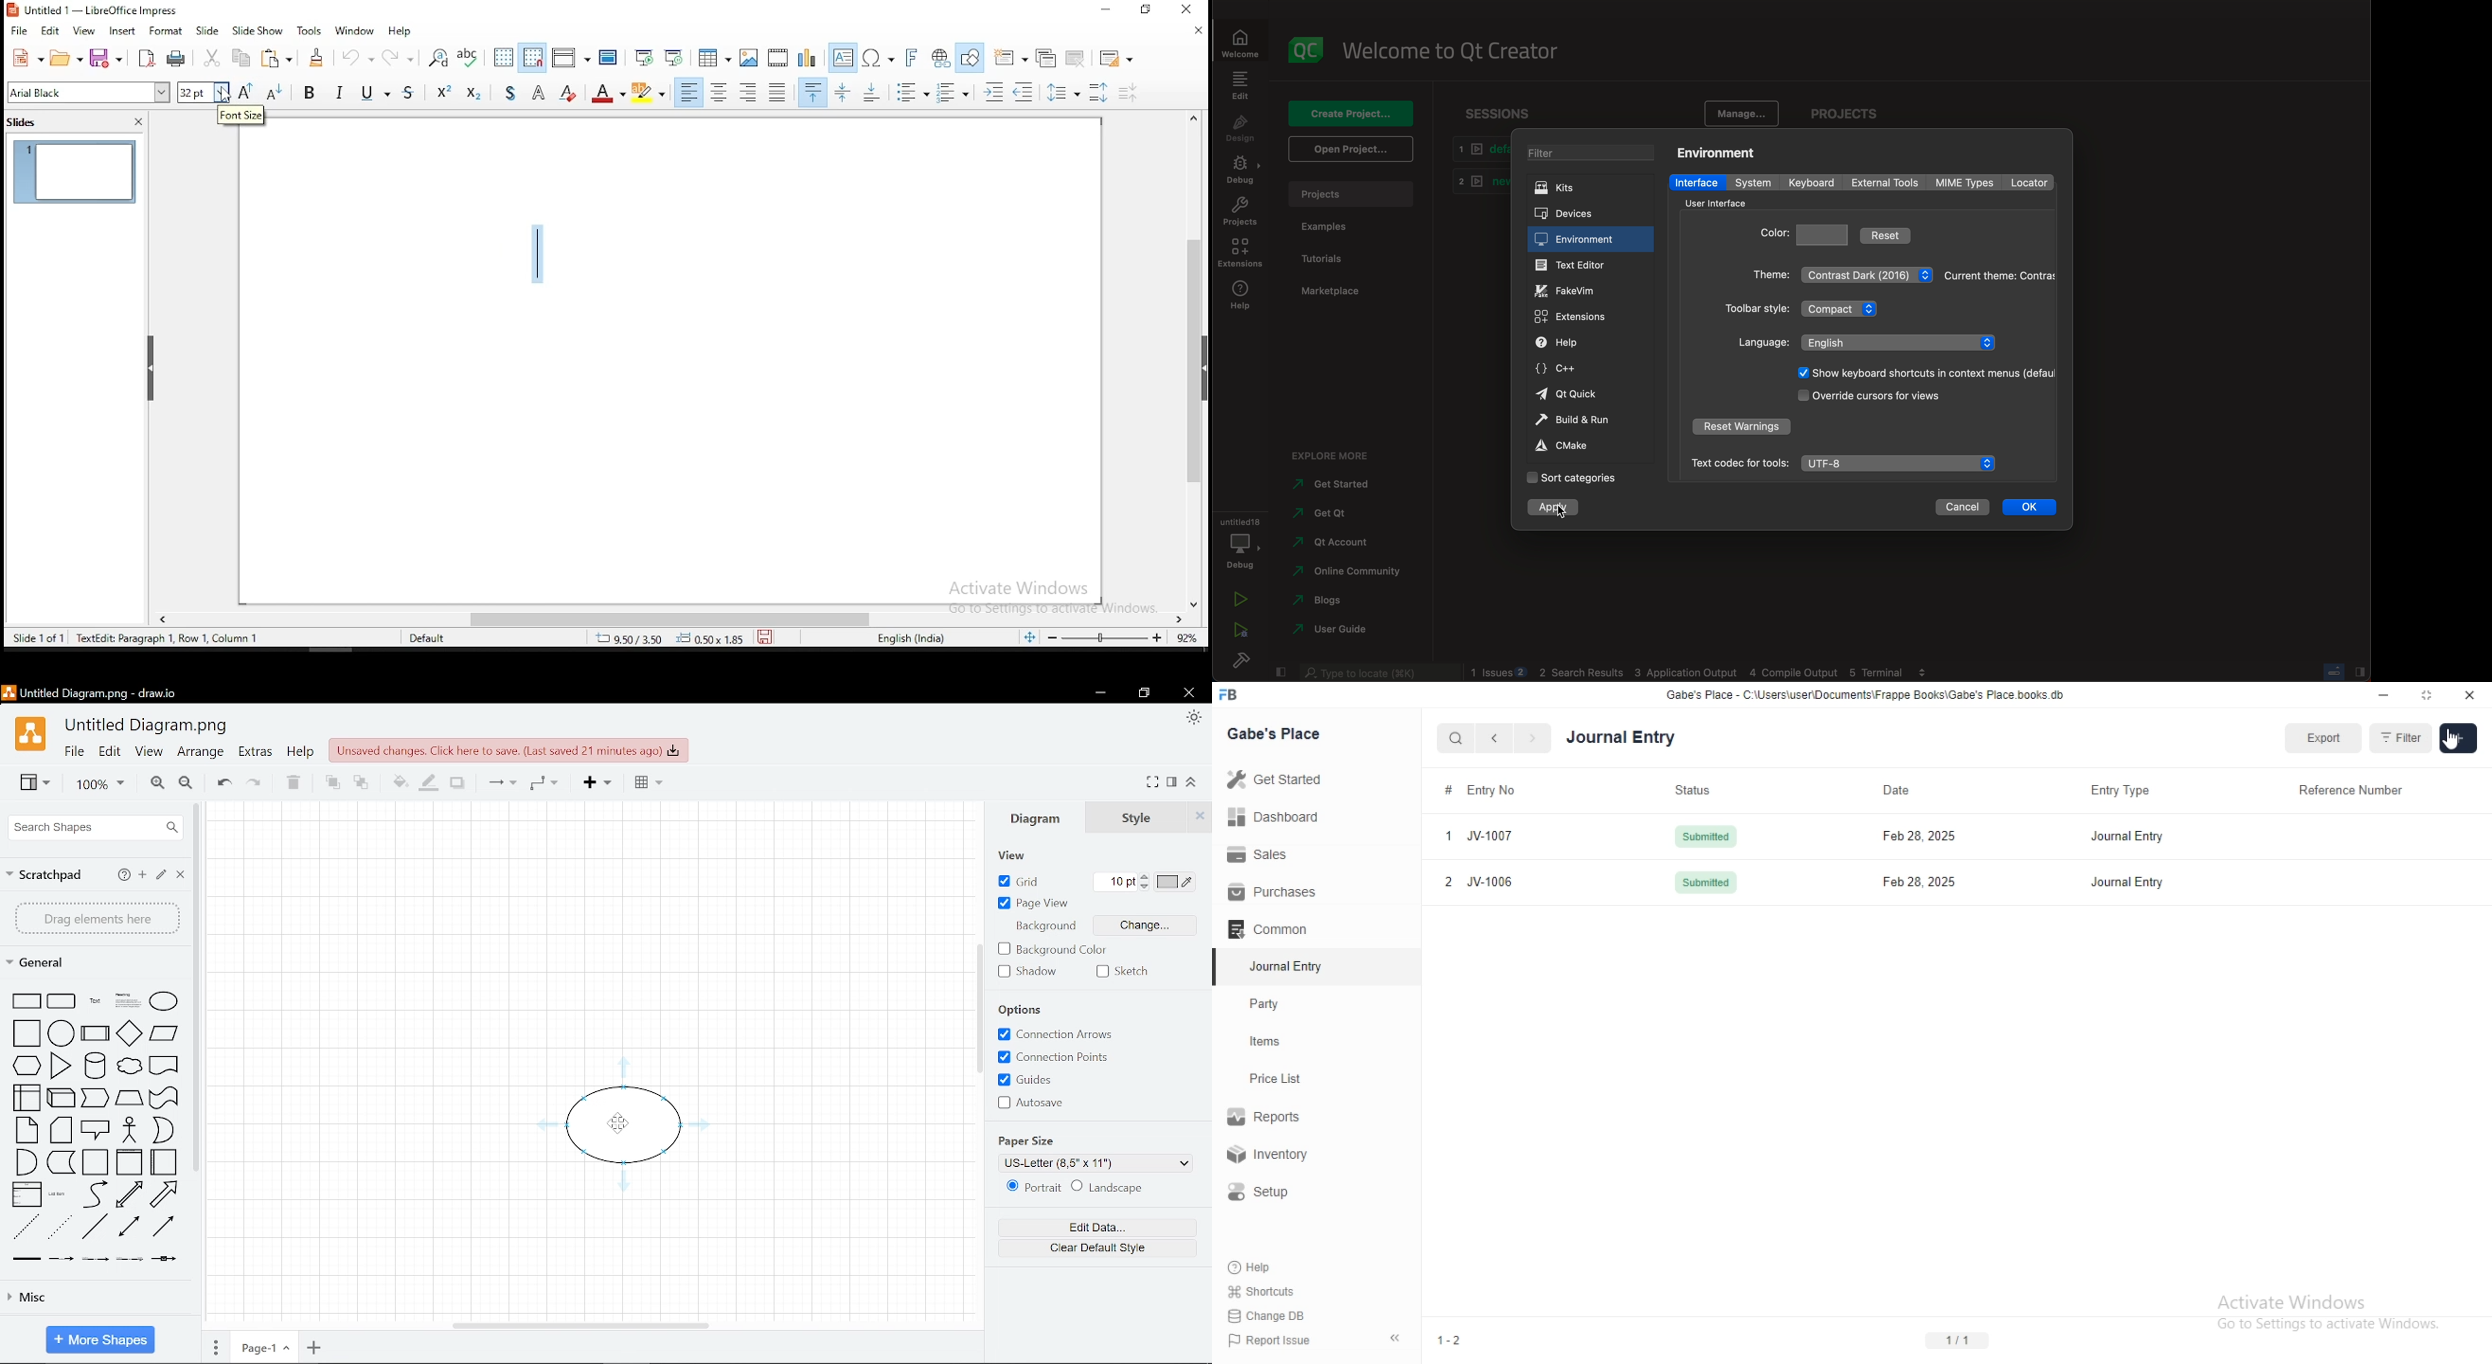  What do you see at coordinates (1241, 130) in the screenshot?
I see `design` at bounding box center [1241, 130].